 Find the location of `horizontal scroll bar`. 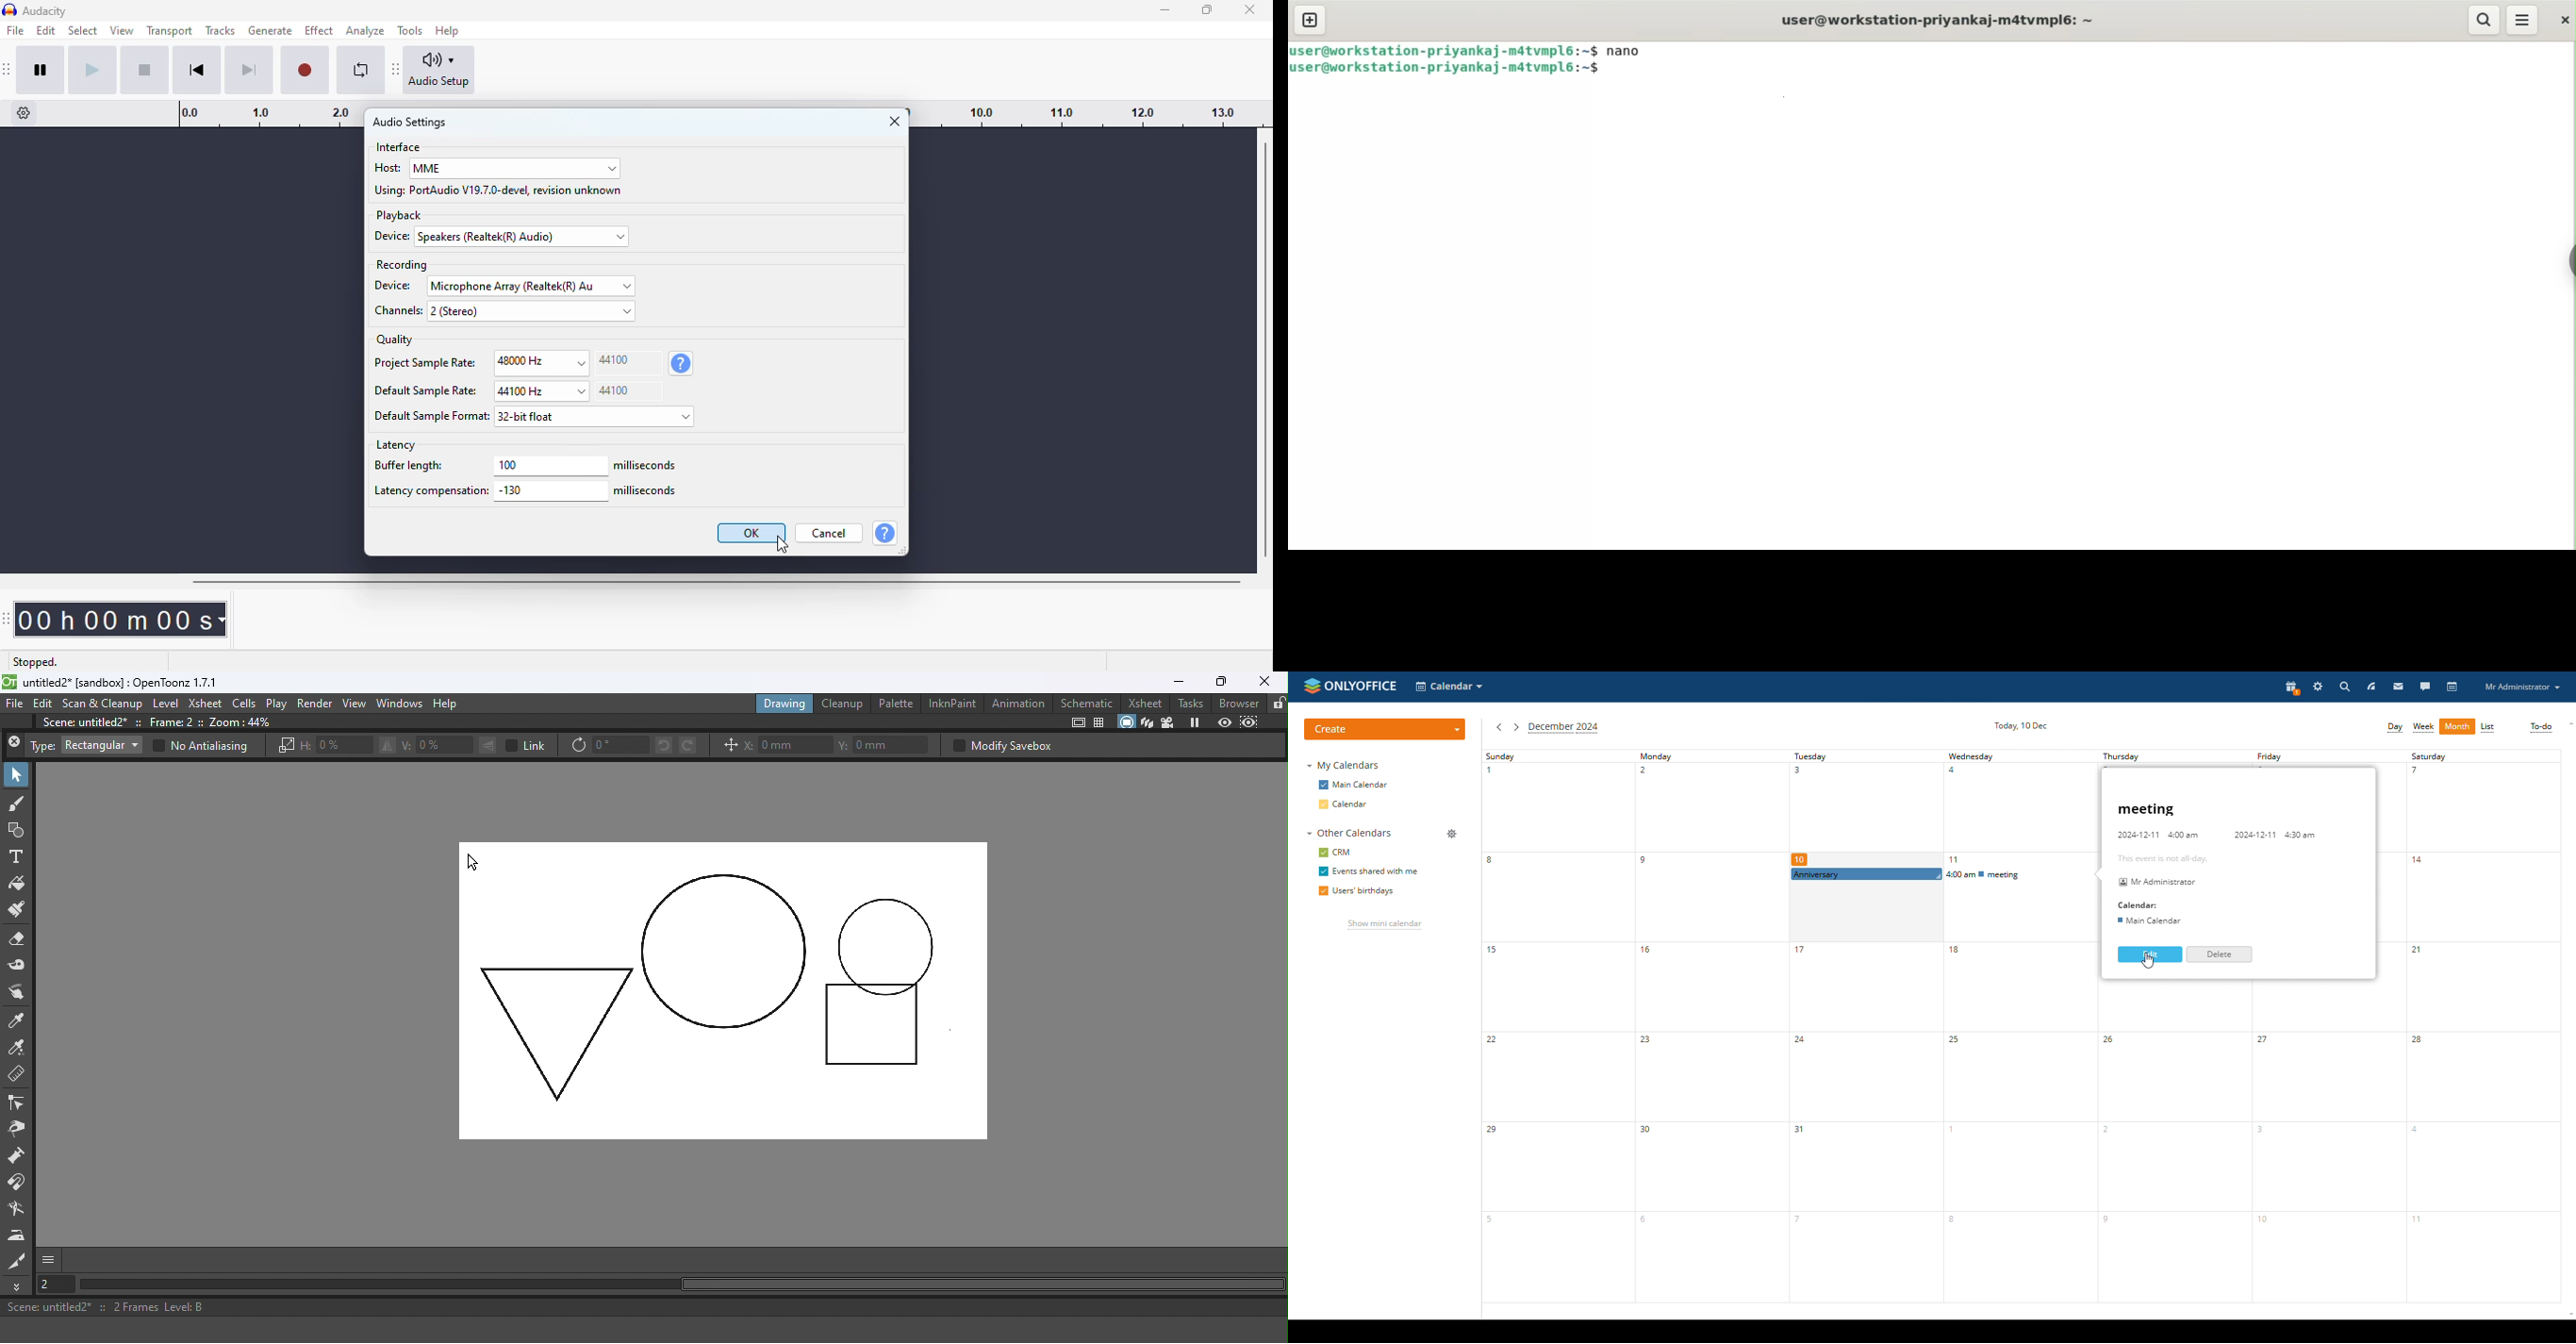

horizontal scroll bar is located at coordinates (716, 582).